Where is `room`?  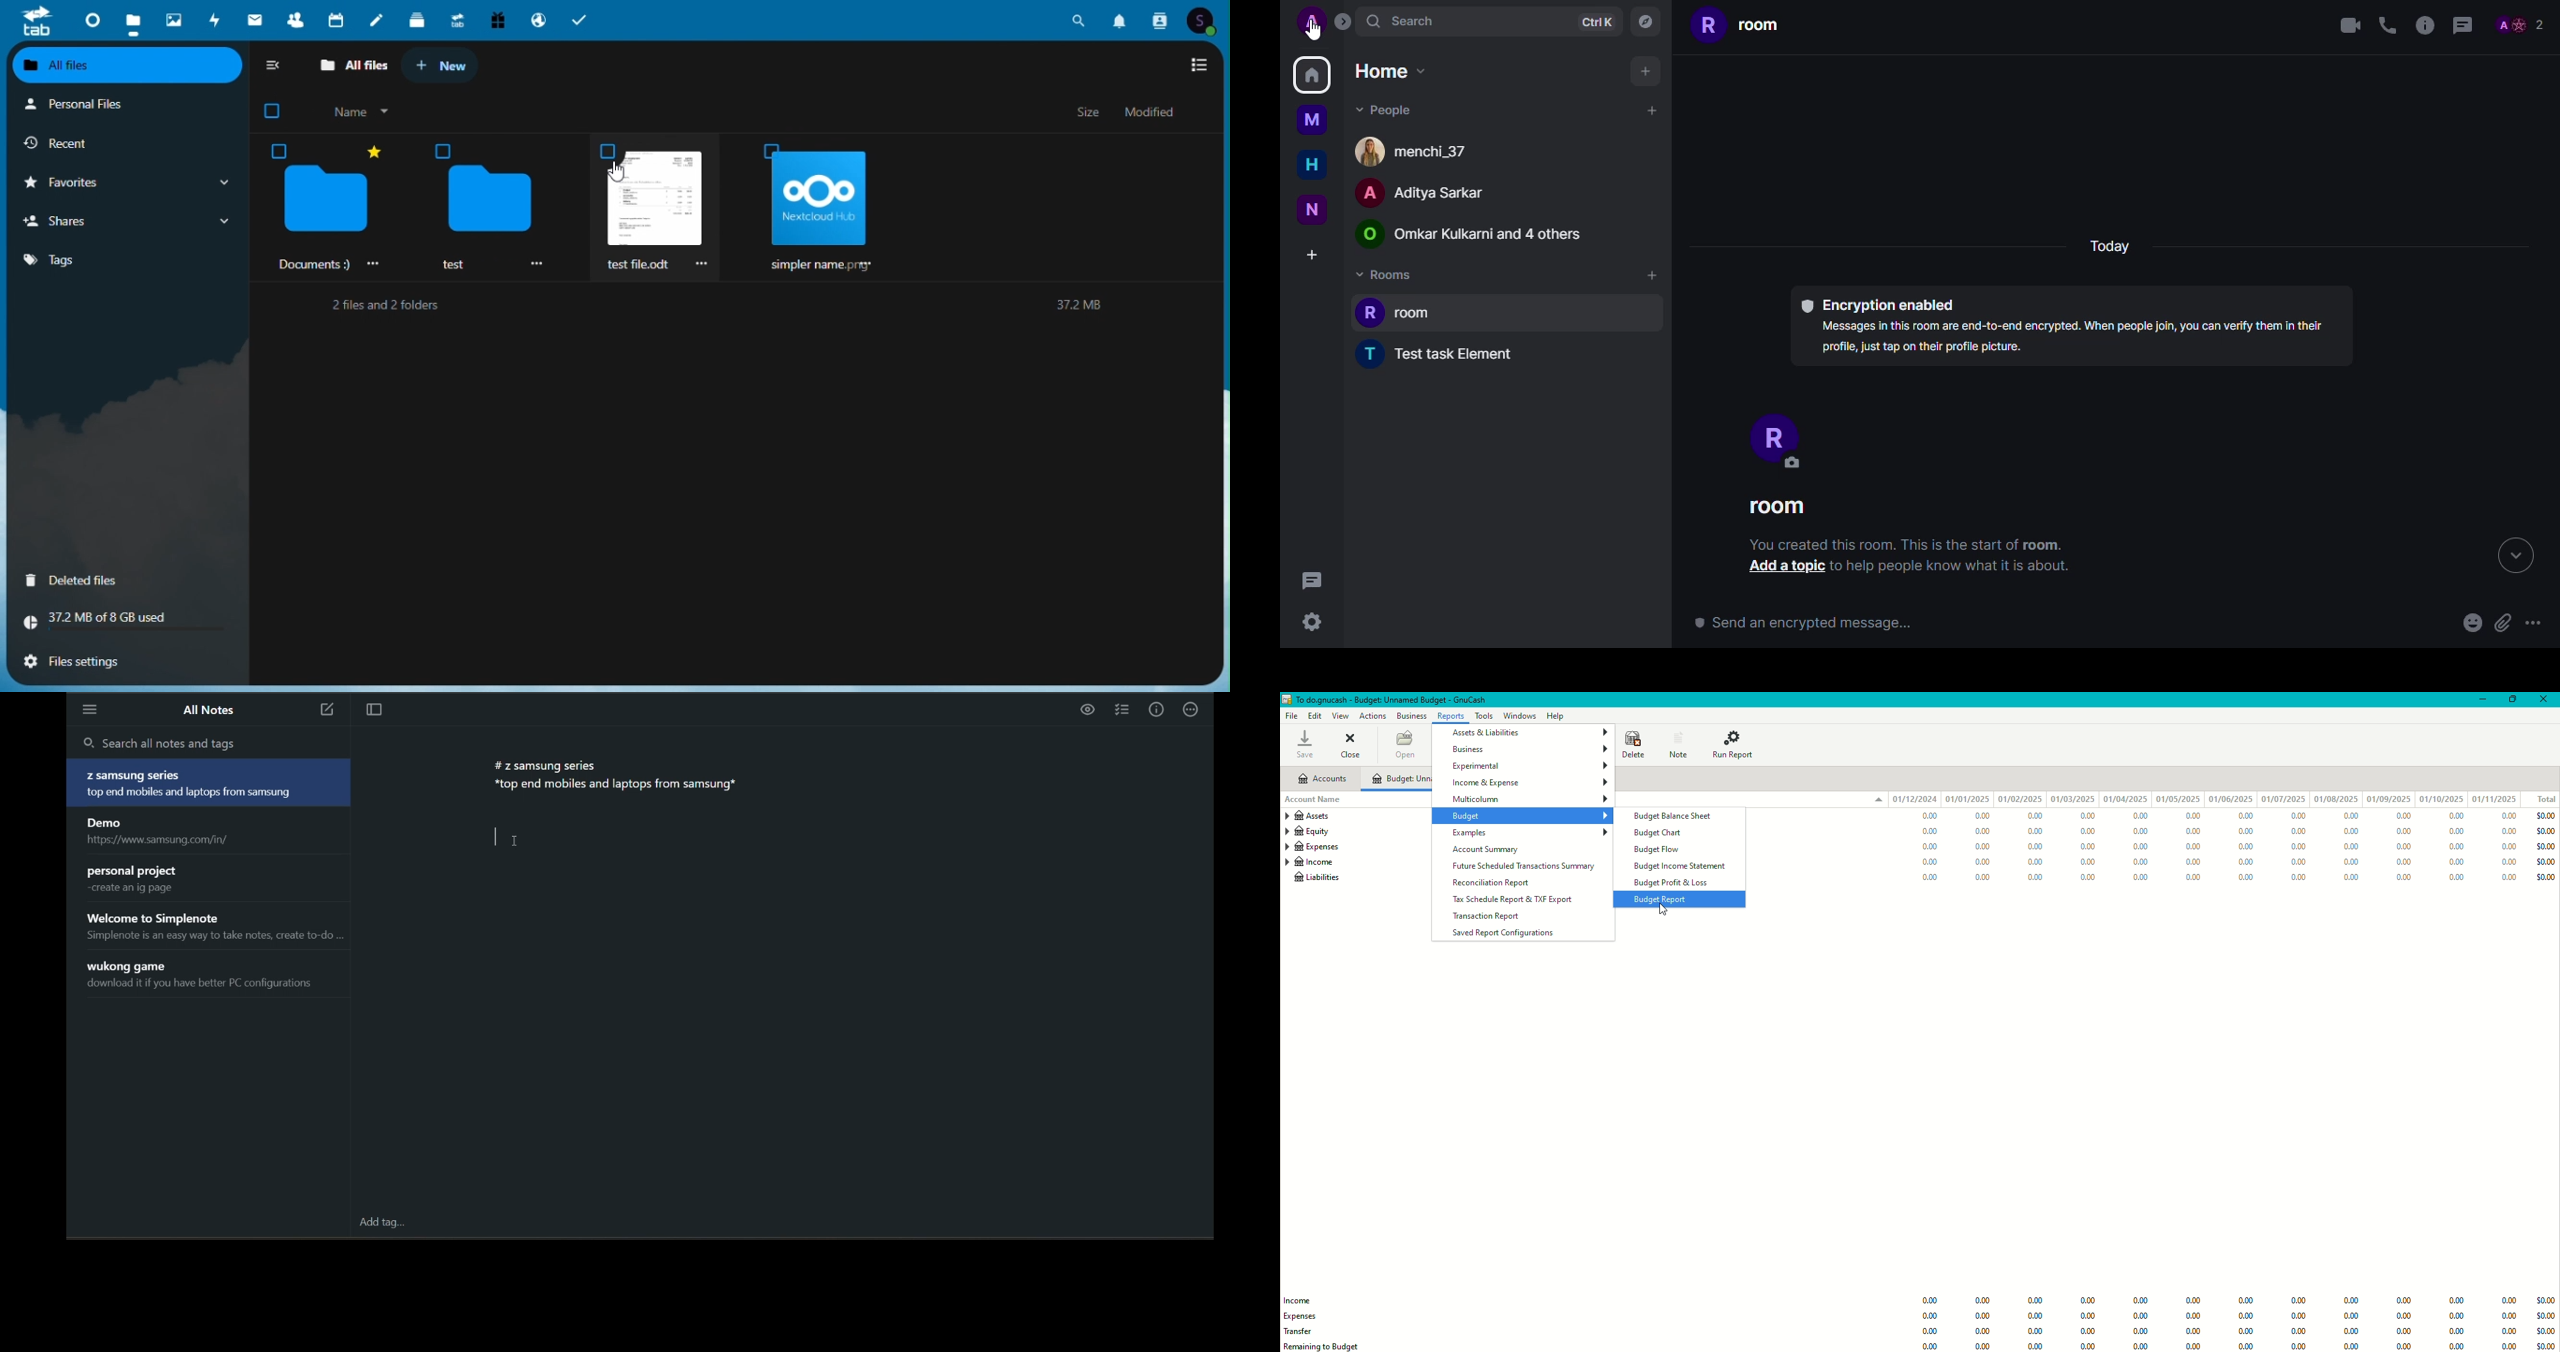
room is located at coordinates (1743, 26).